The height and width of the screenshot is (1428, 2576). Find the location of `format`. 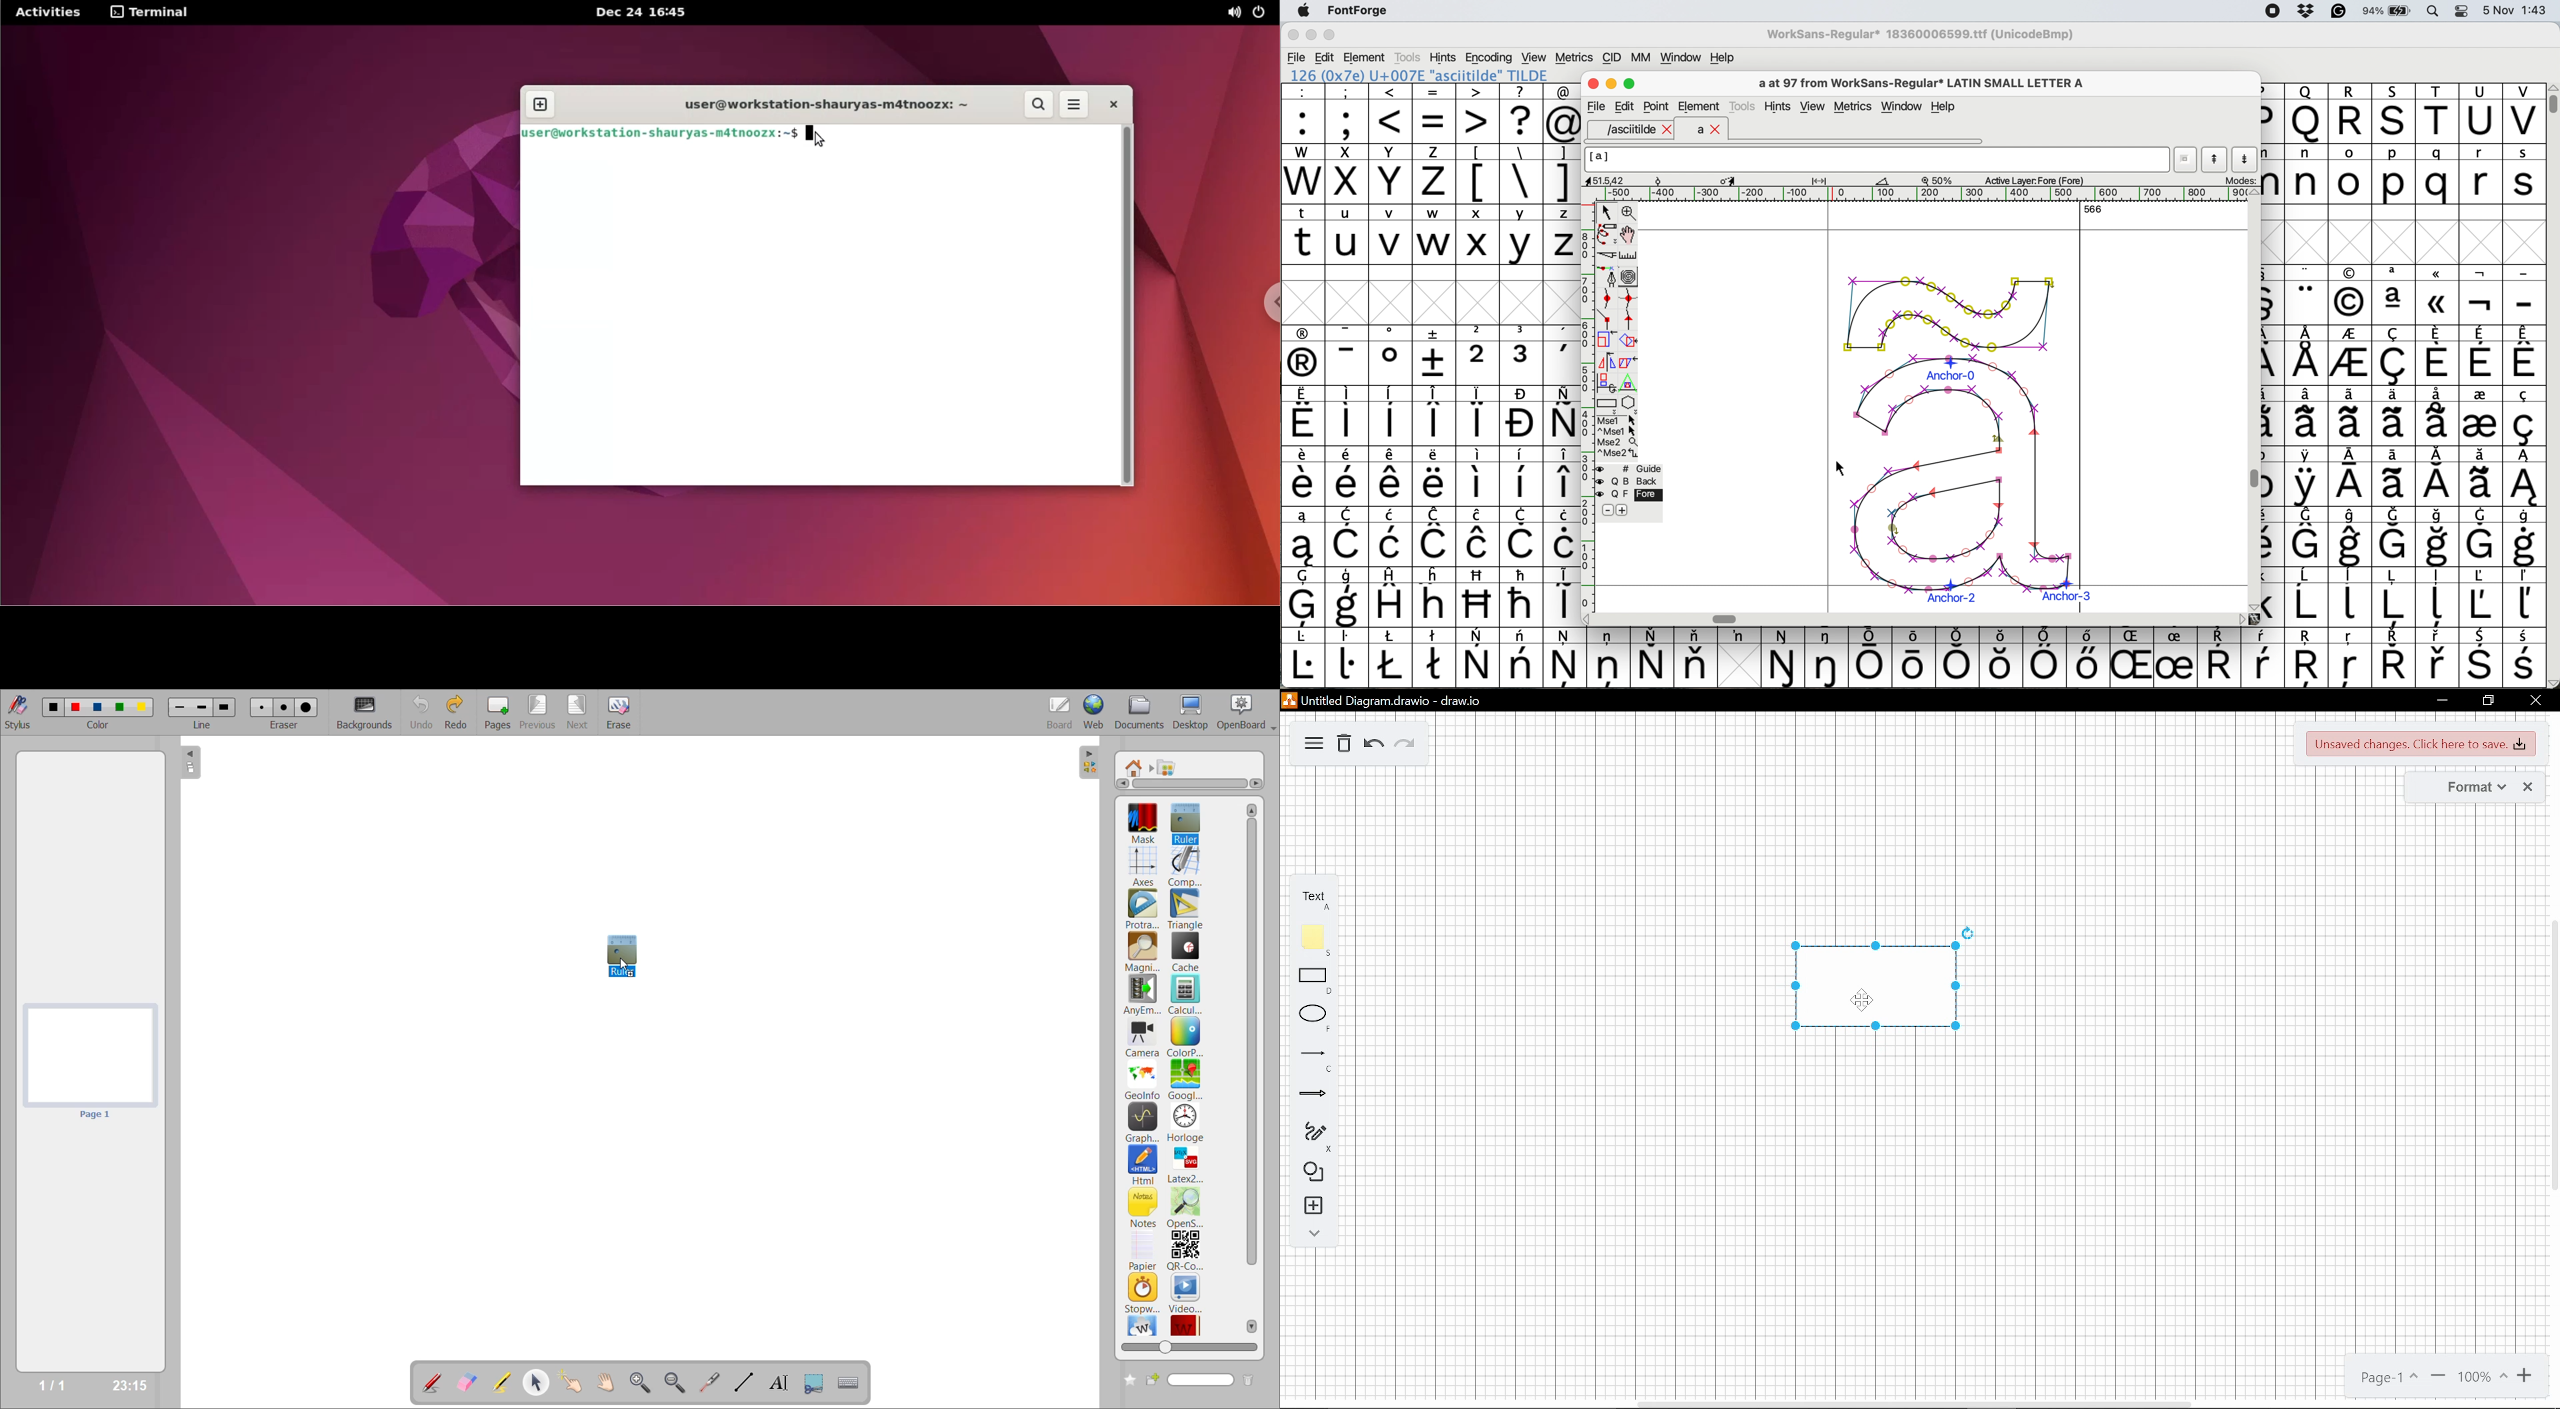

format is located at coordinates (2473, 786).